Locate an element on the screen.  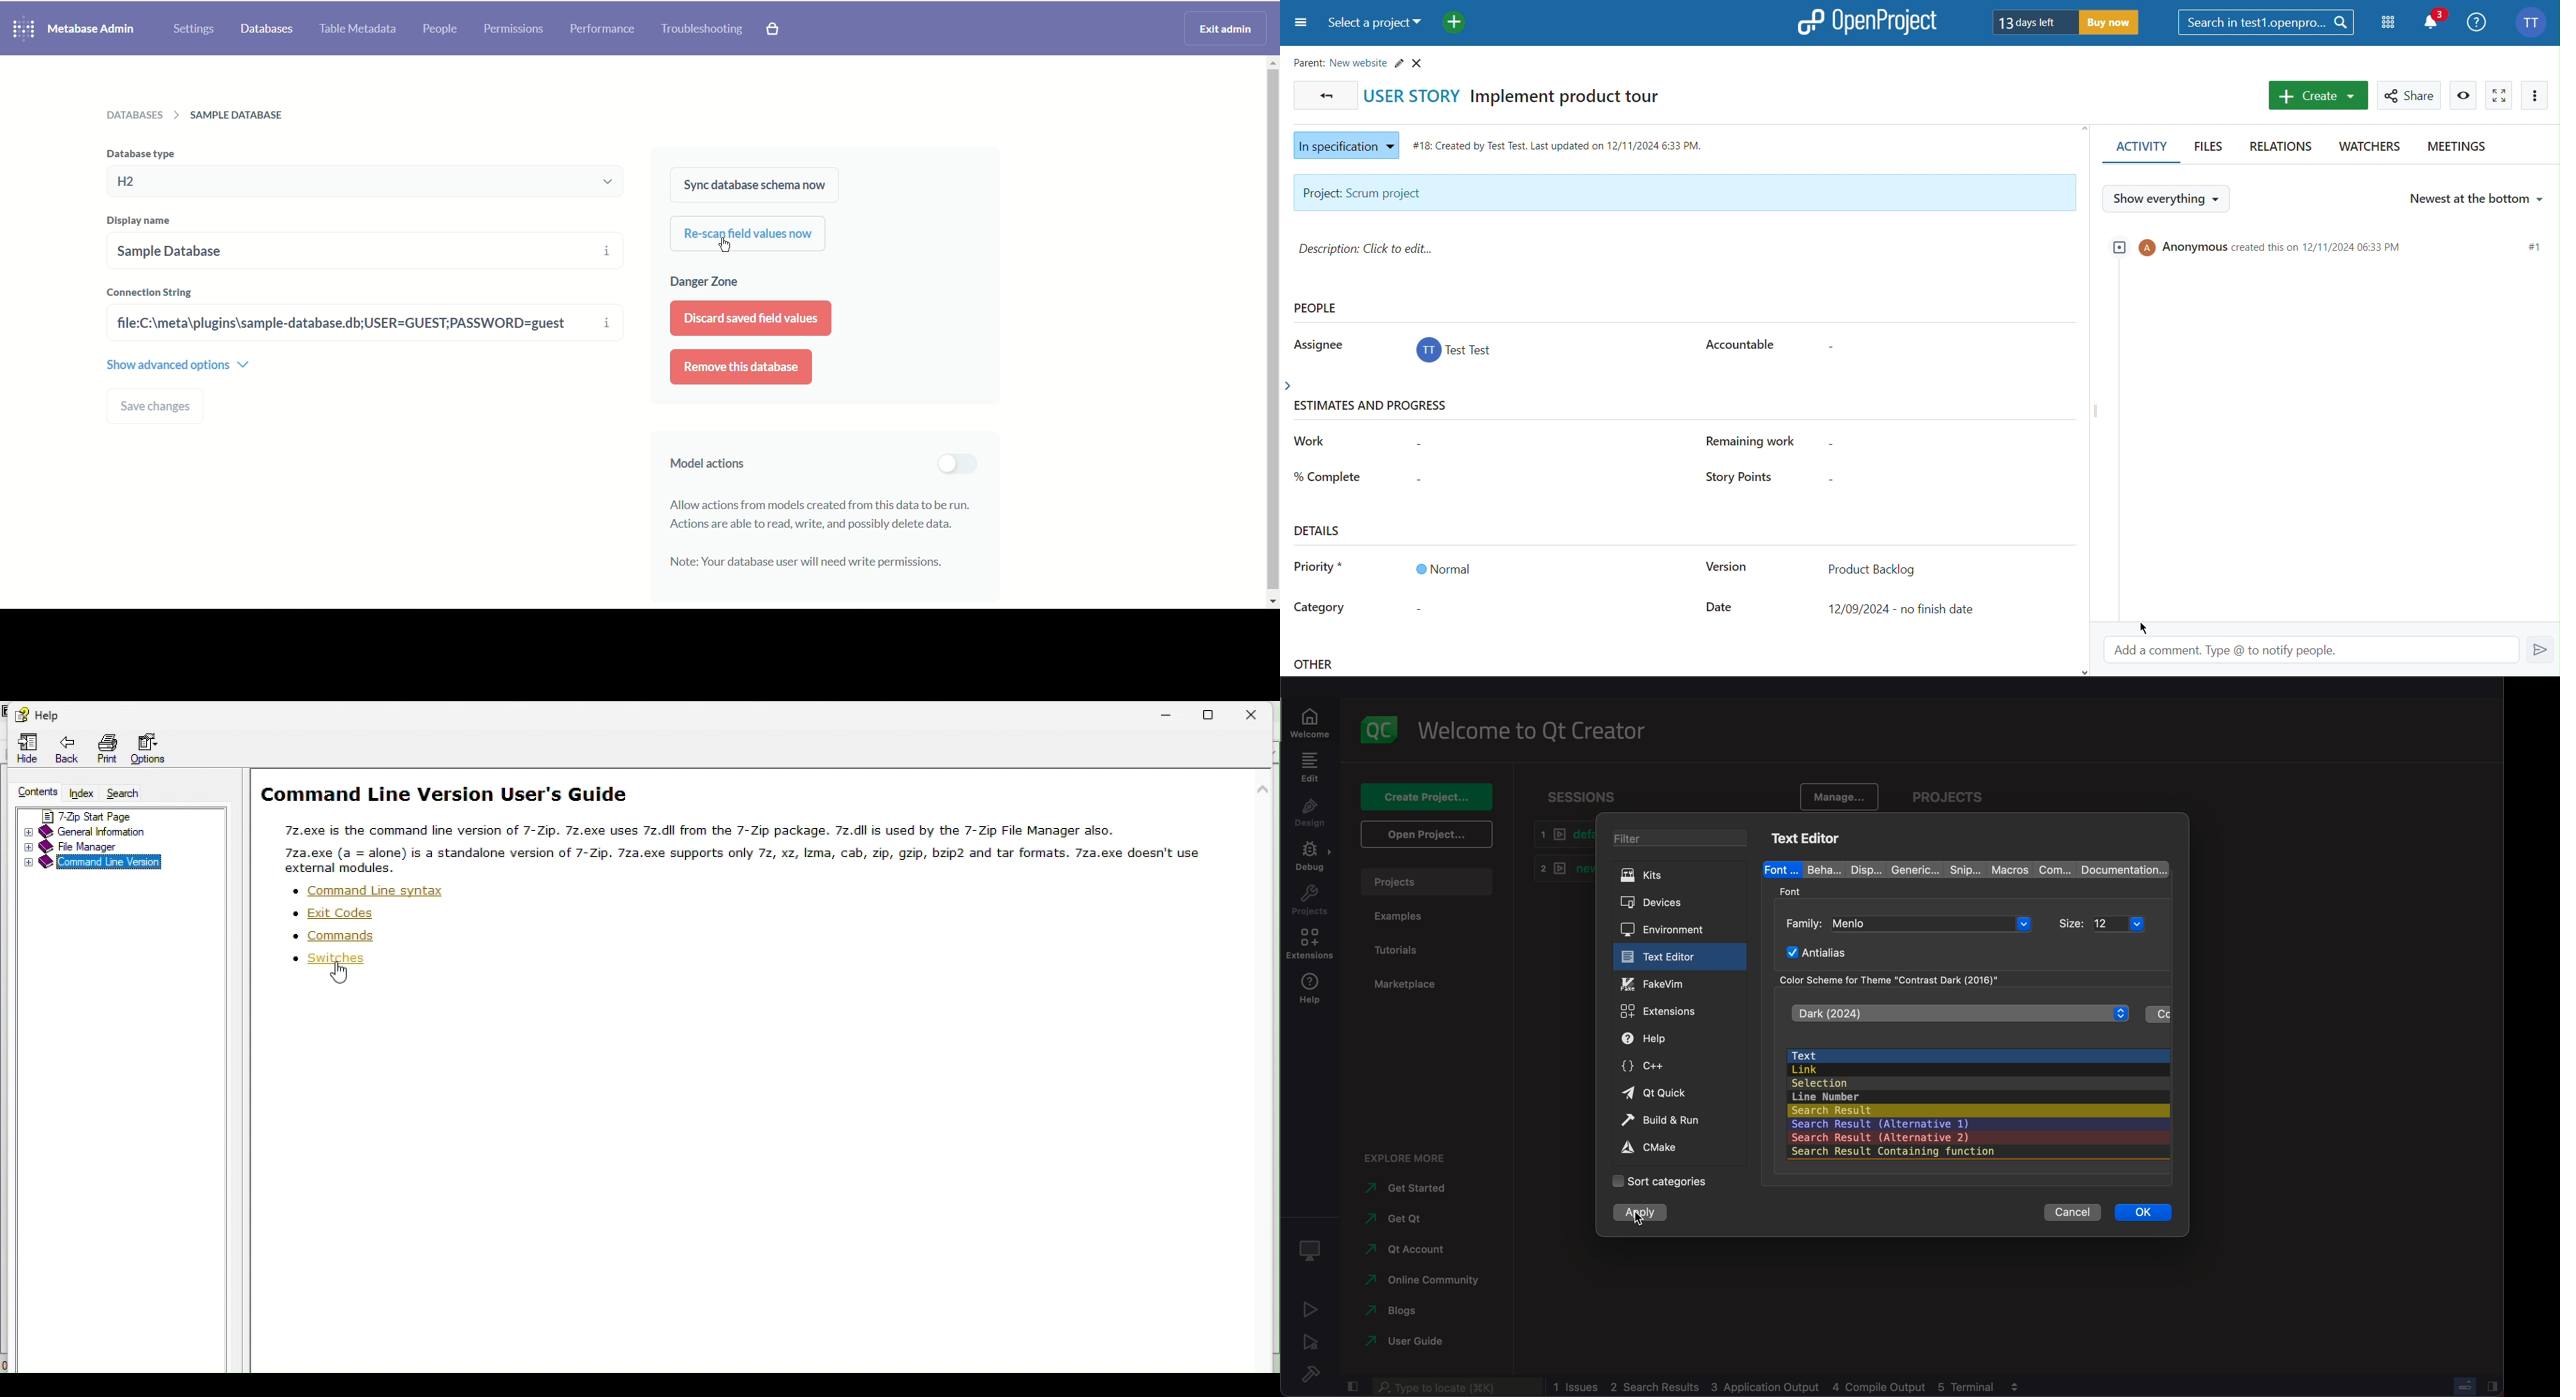
% Complete is located at coordinates (1327, 475).